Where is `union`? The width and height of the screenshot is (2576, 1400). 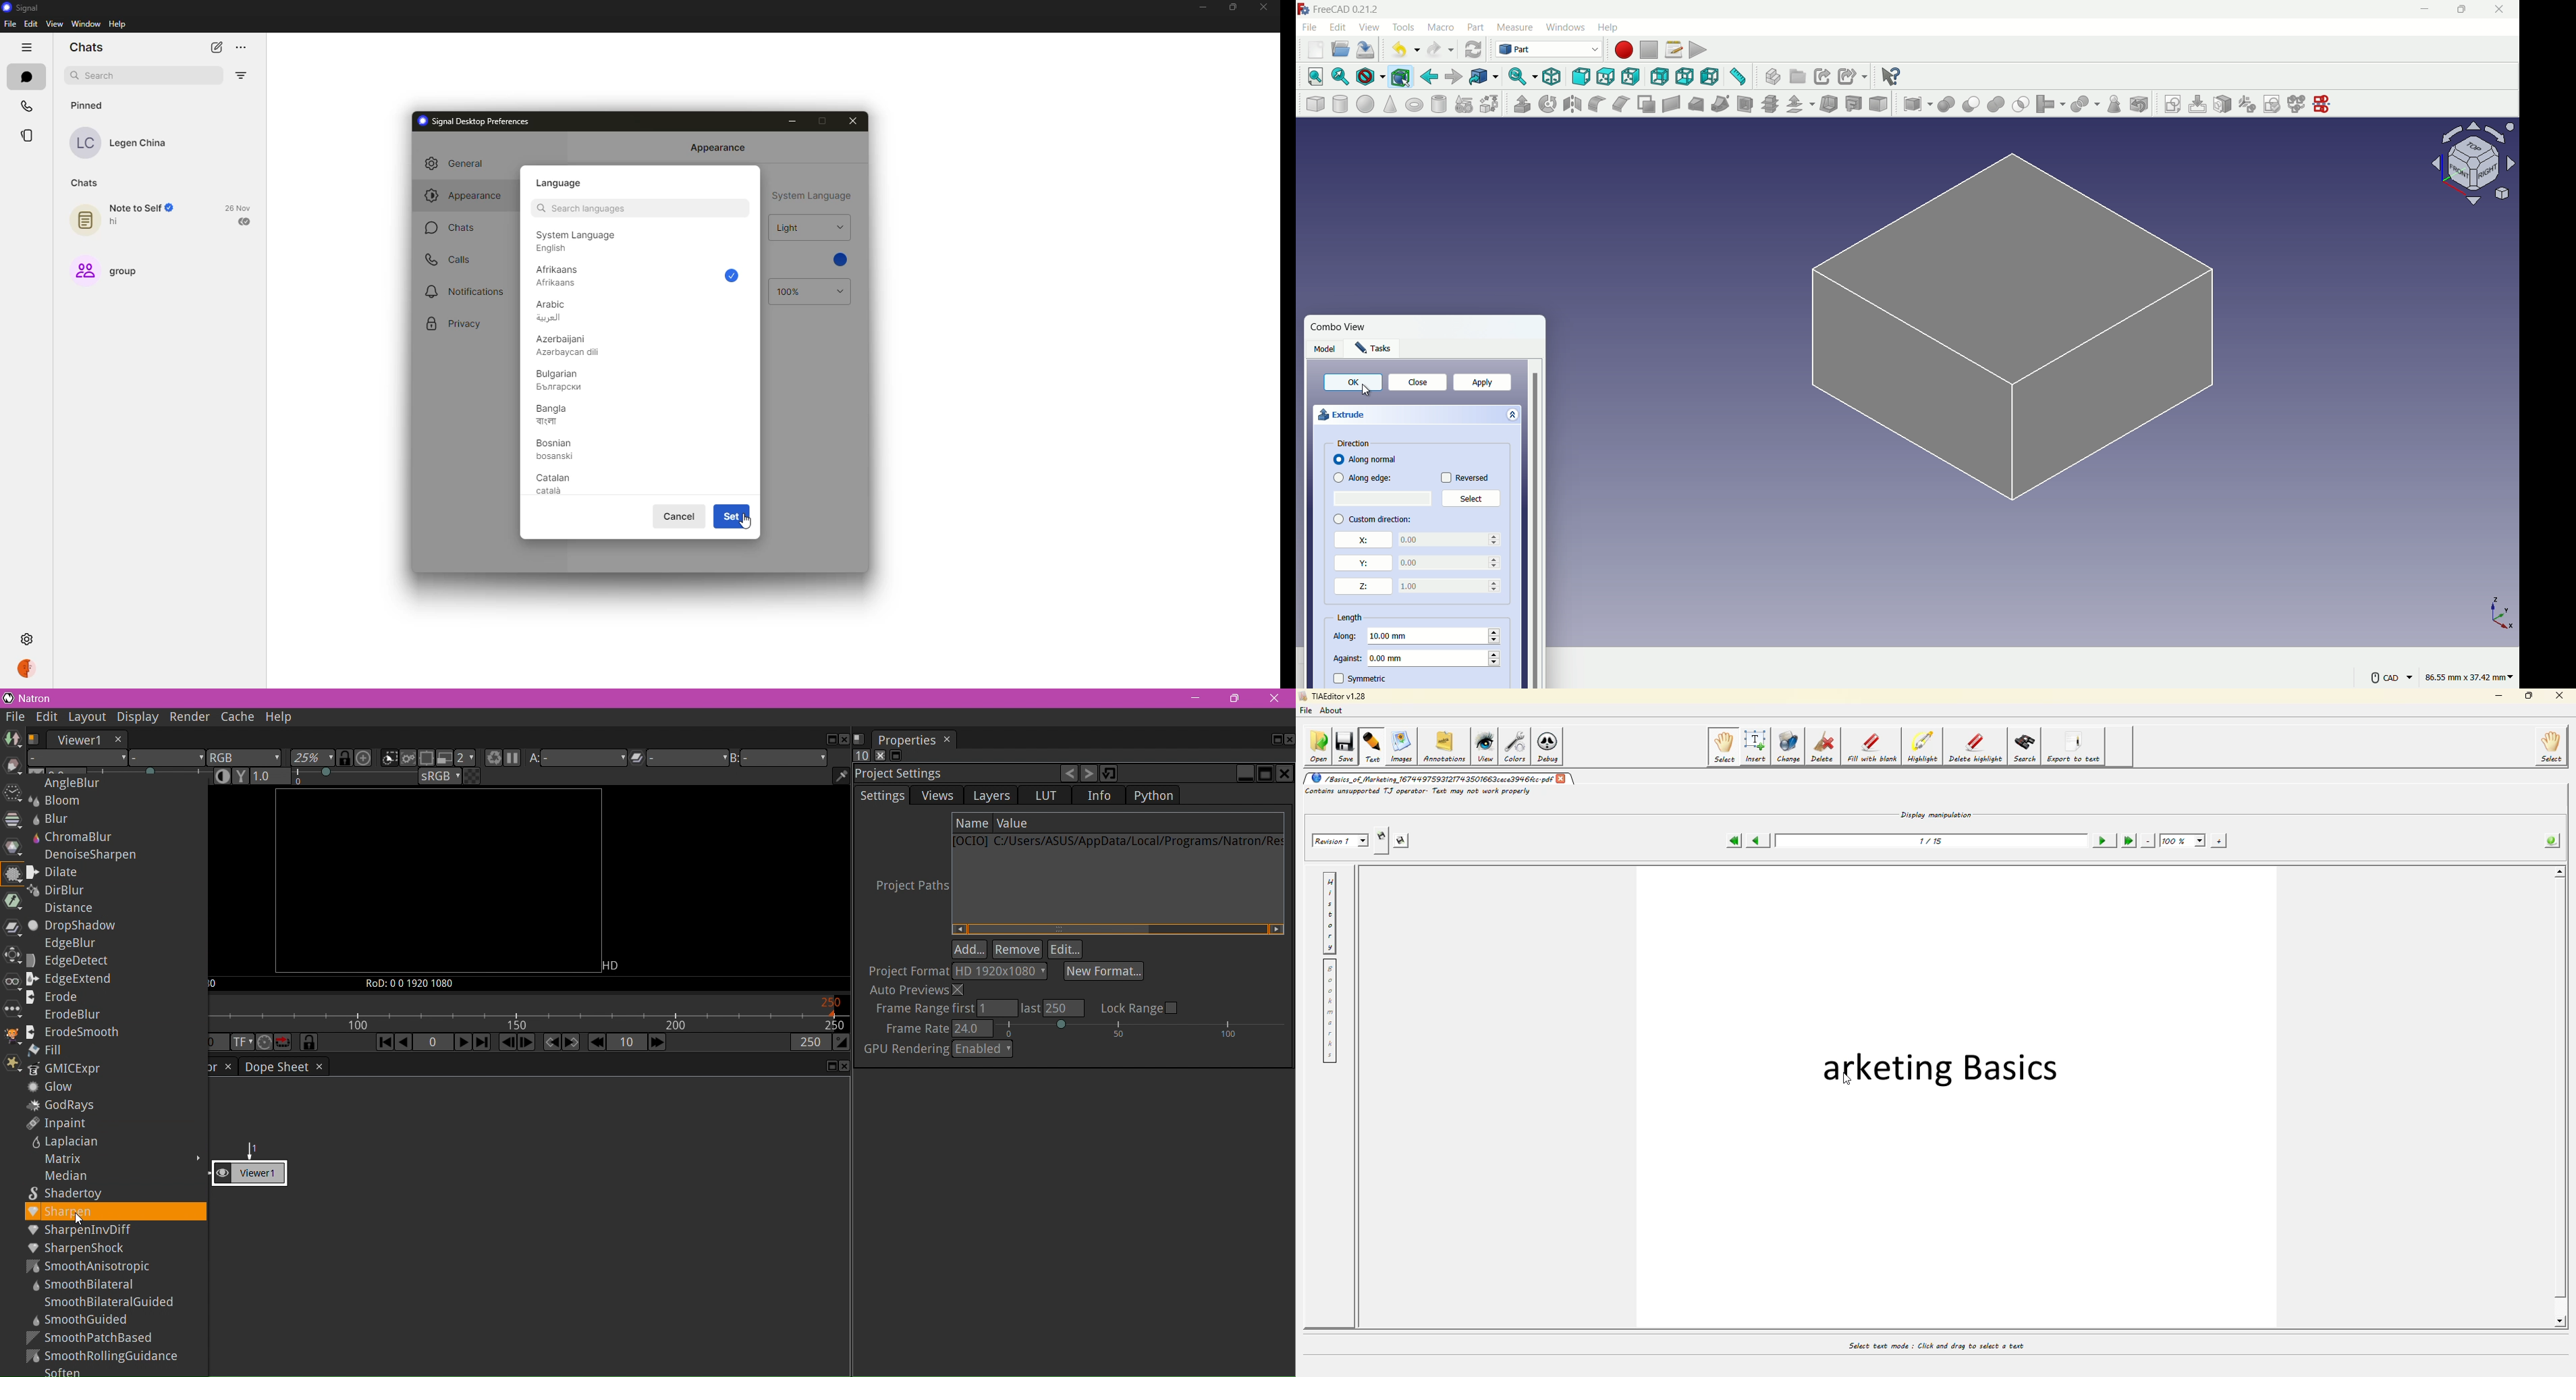 union is located at coordinates (1997, 105).